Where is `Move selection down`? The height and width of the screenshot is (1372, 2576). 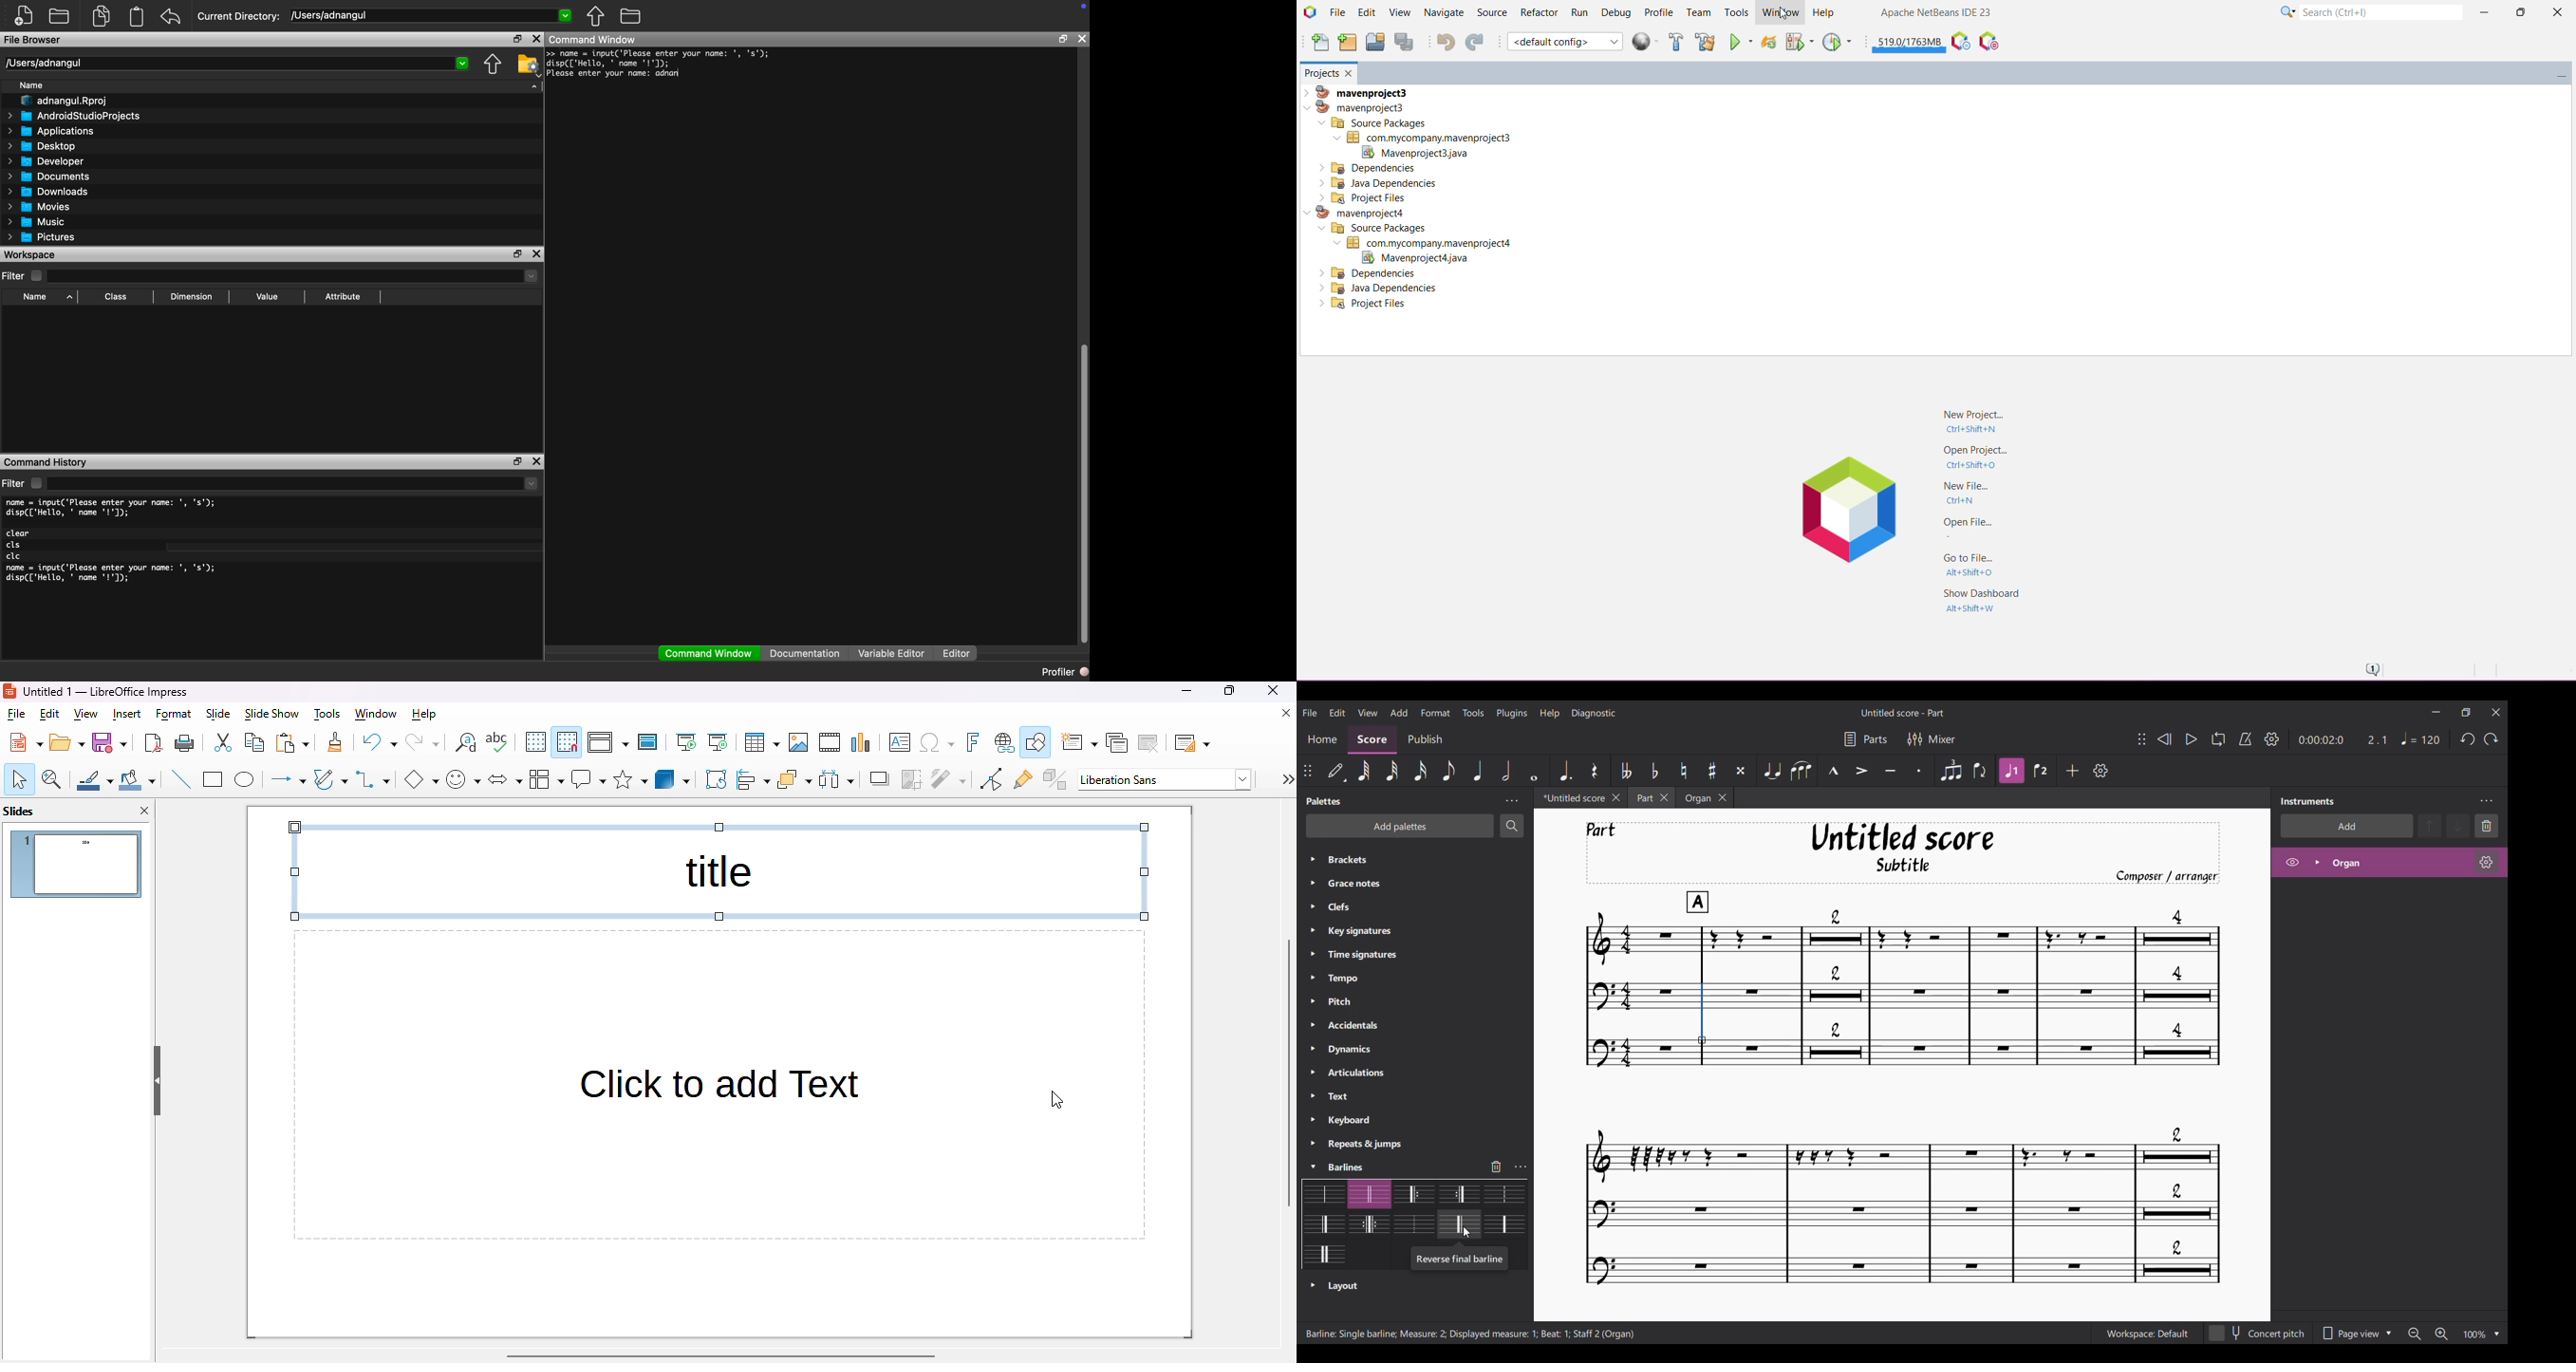 Move selection down is located at coordinates (2458, 826).